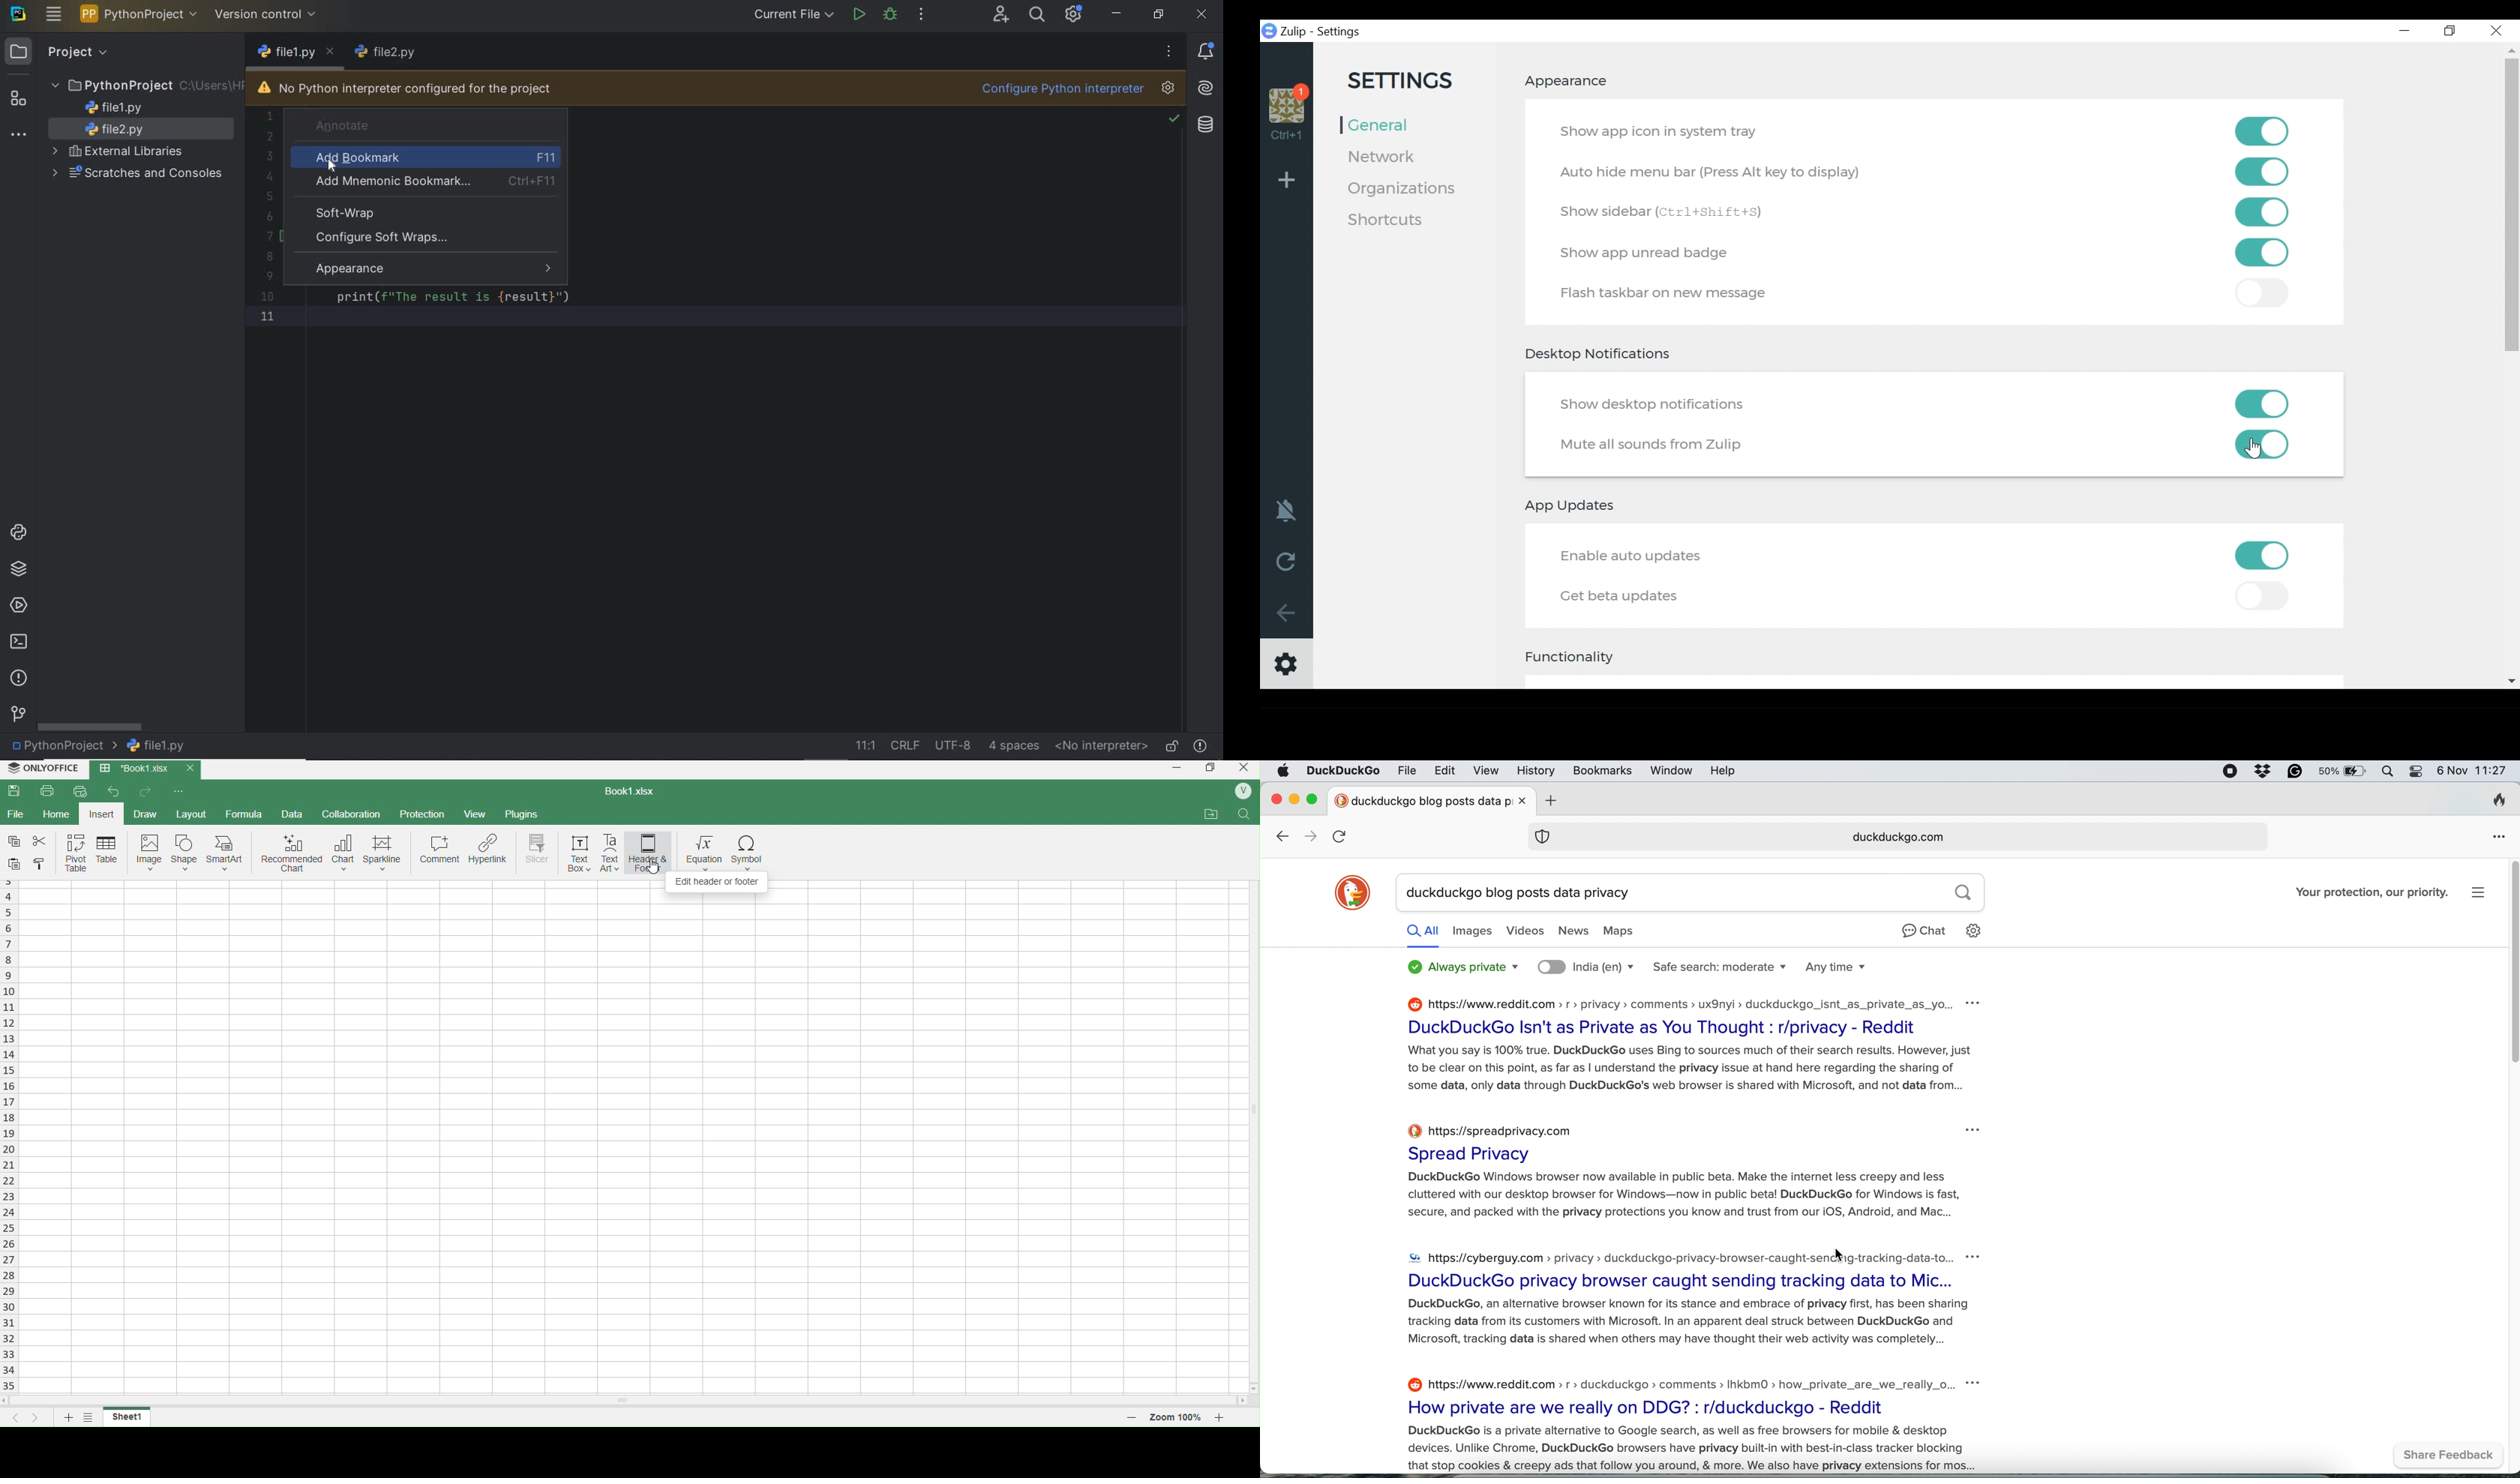  Describe the element at coordinates (1900, 834) in the screenshot. I see `open website` at that location.